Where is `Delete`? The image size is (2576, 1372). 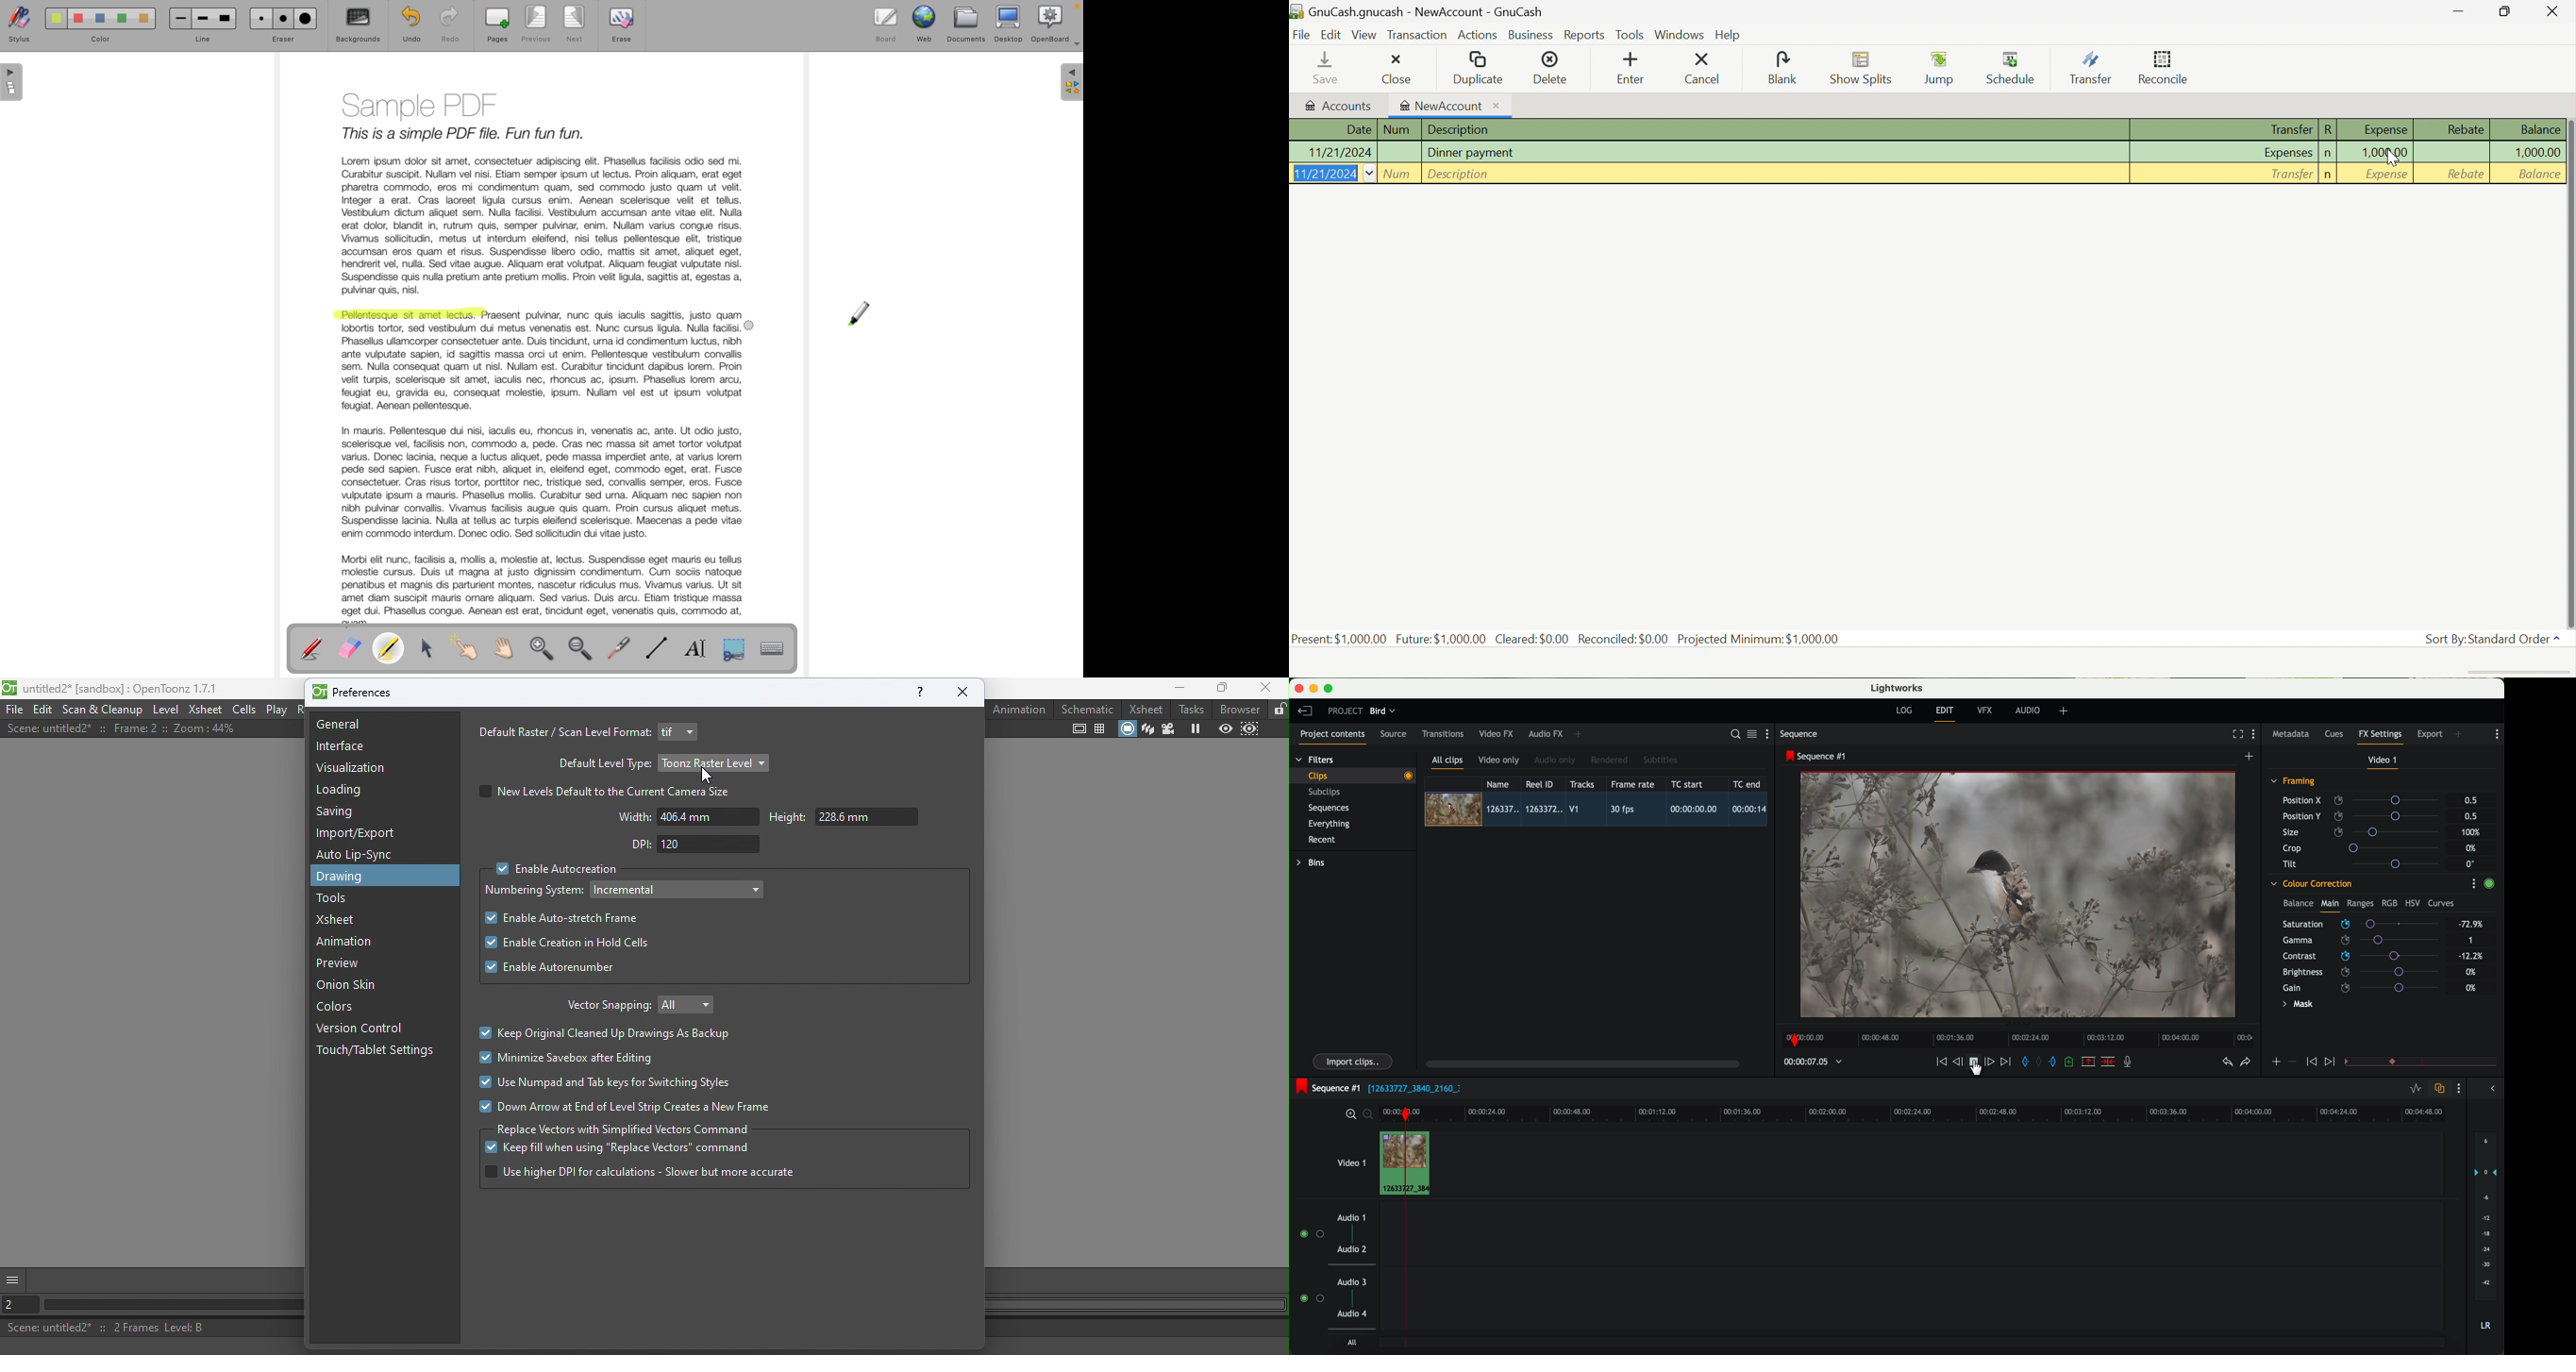
Delete is located at coordinates (1556, 67).